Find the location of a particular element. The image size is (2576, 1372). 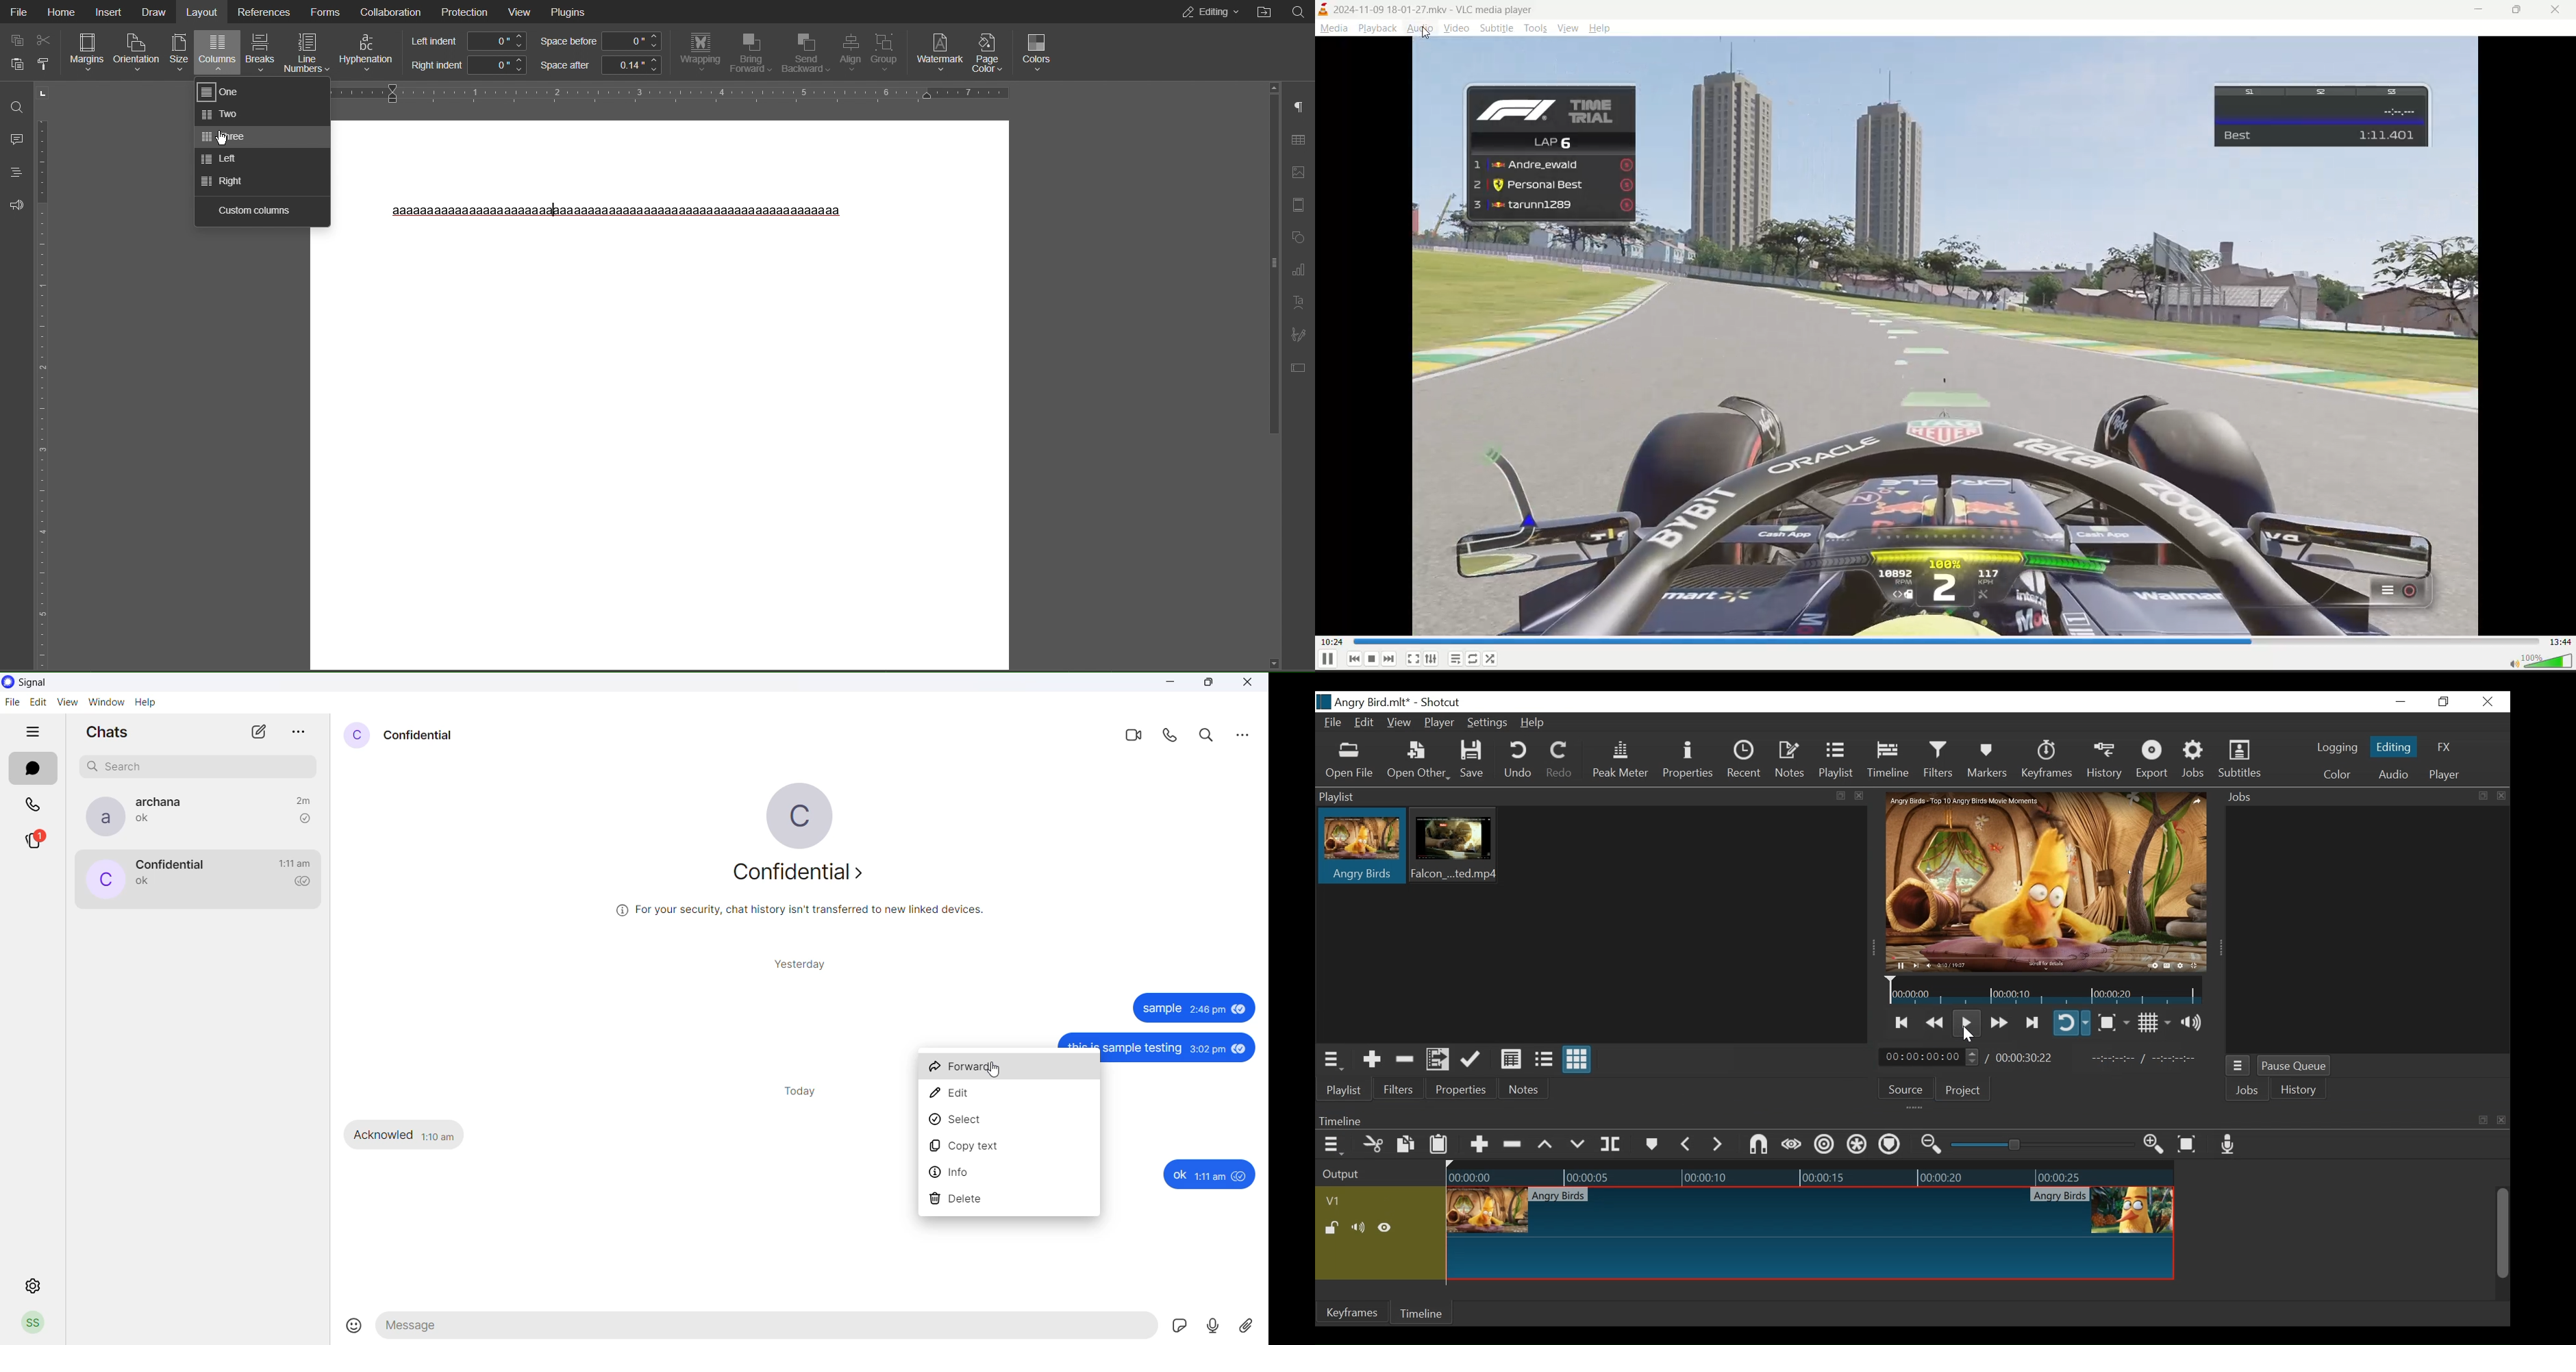

Play backward quickly is located at coordinates (1937, 1021).